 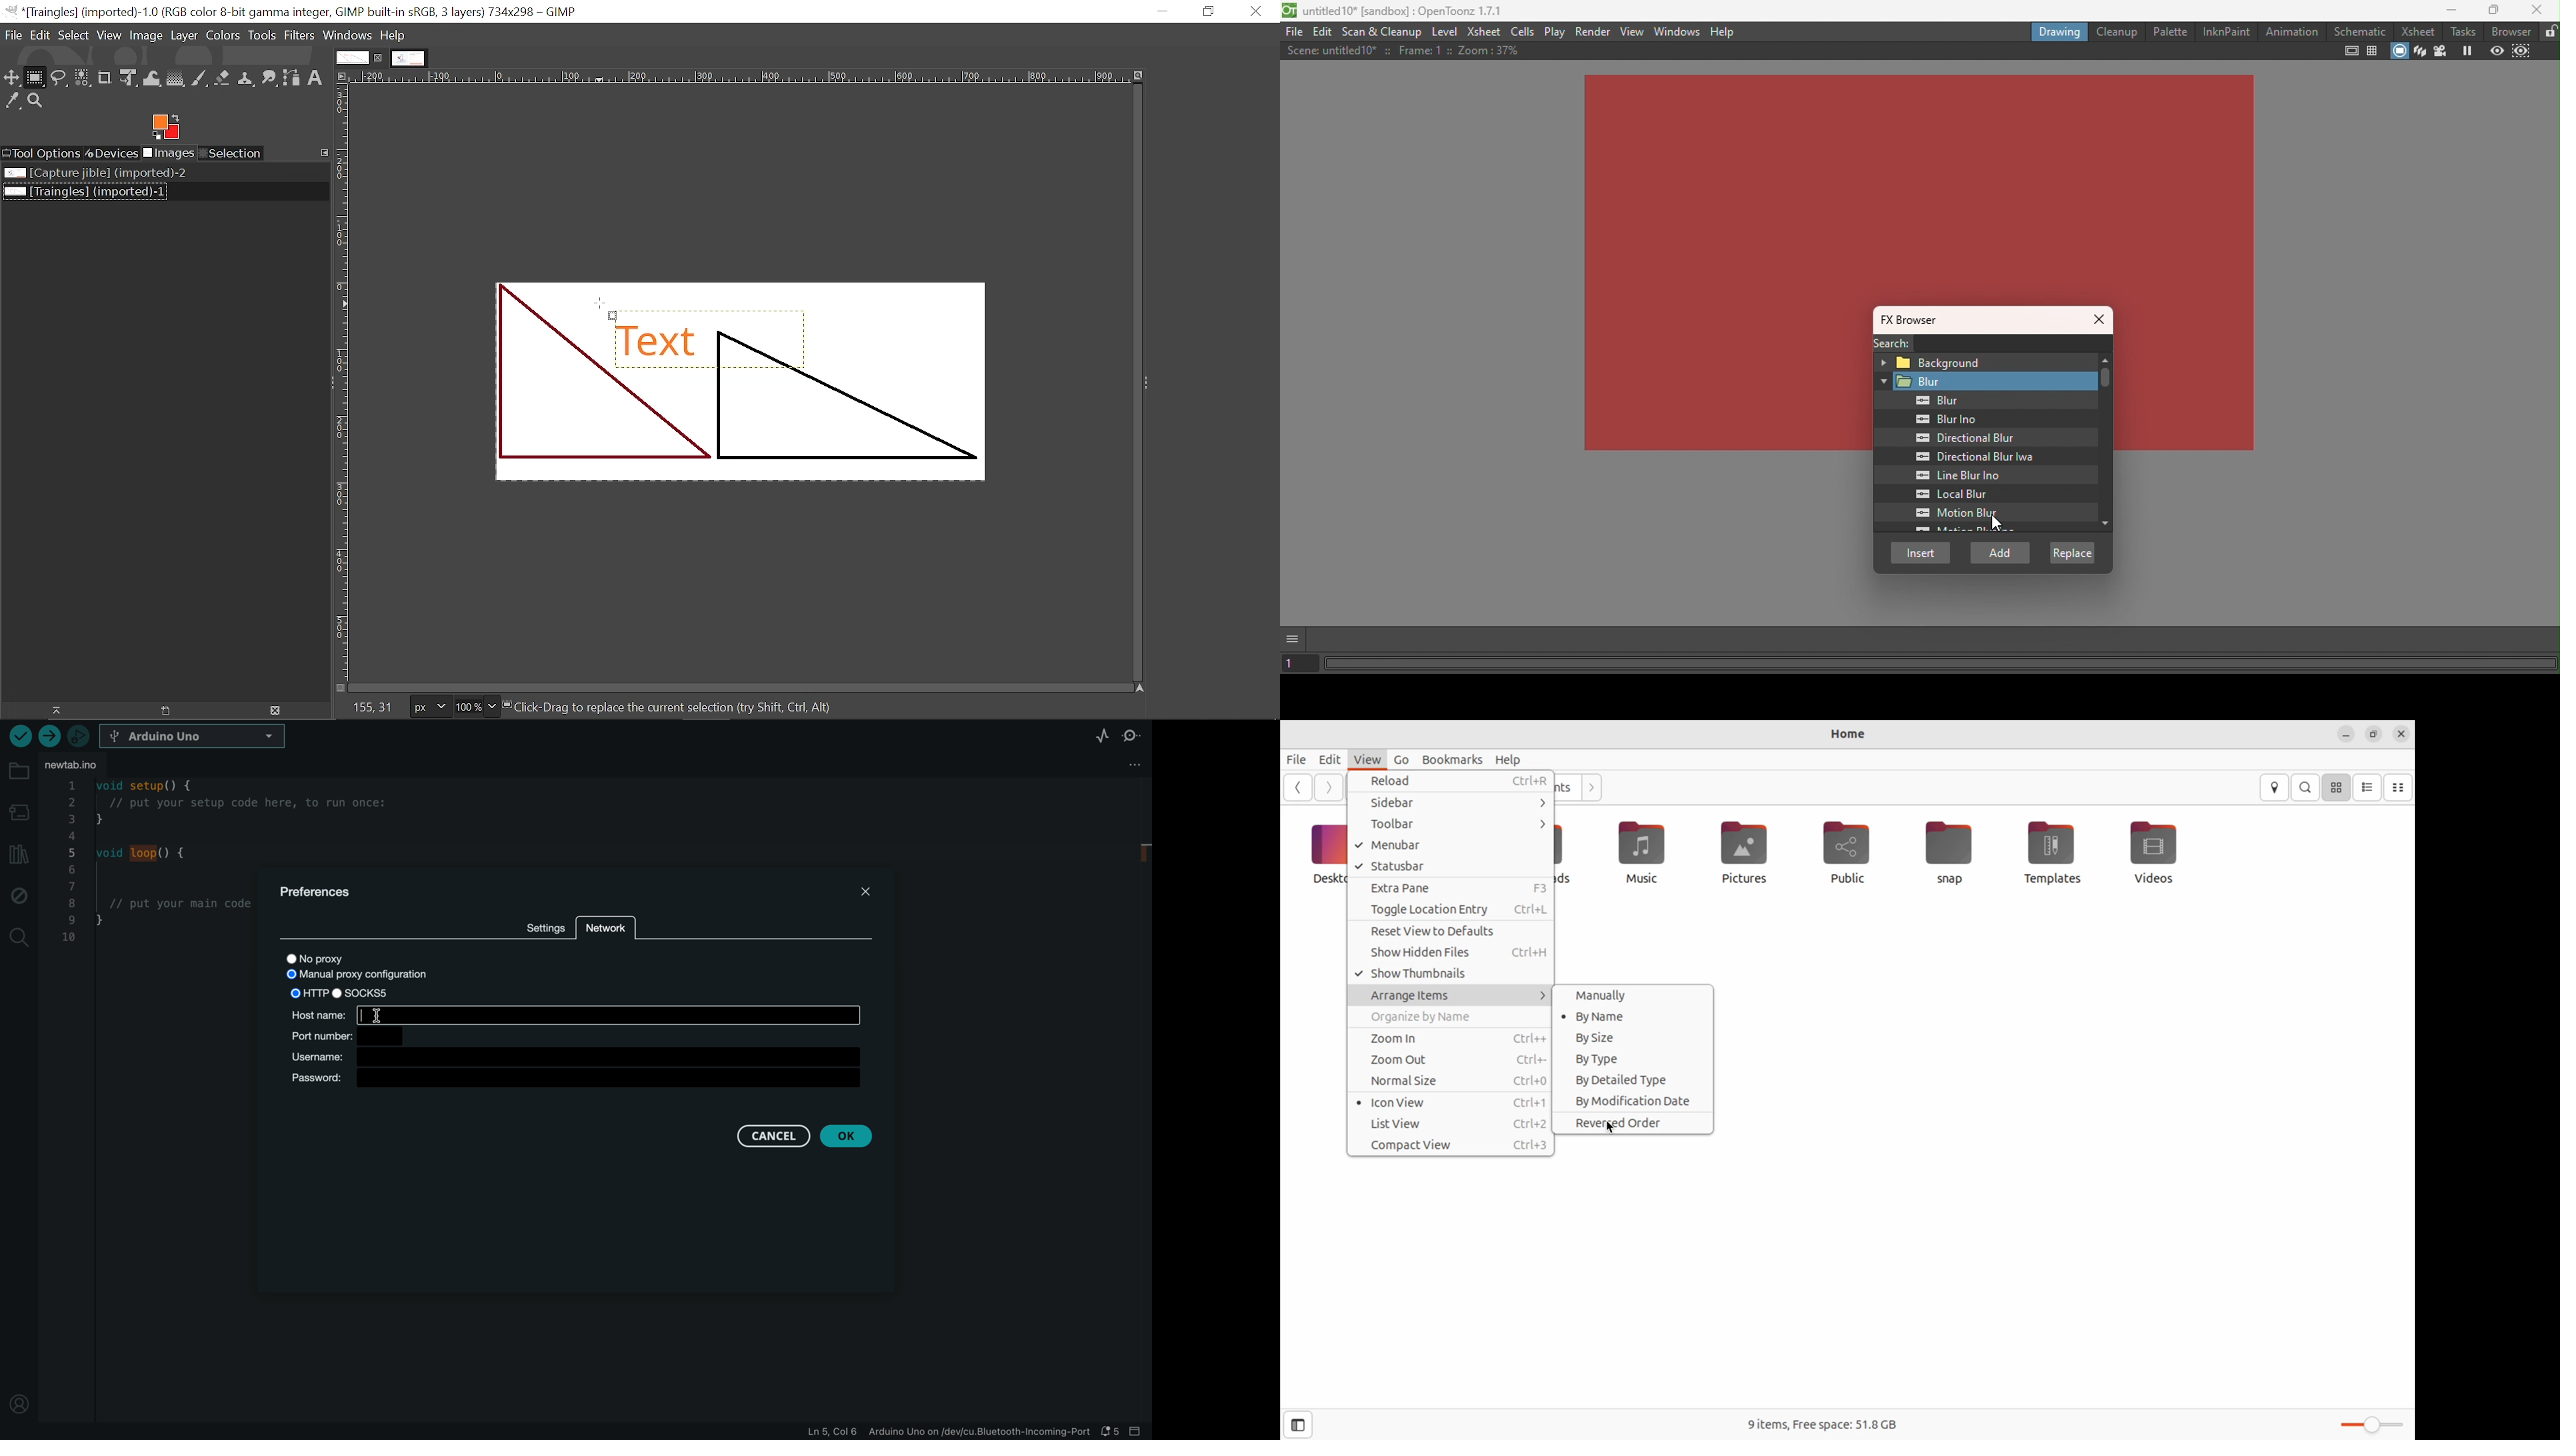 I want to click on reversed order, so click(x=1633, y=1121).